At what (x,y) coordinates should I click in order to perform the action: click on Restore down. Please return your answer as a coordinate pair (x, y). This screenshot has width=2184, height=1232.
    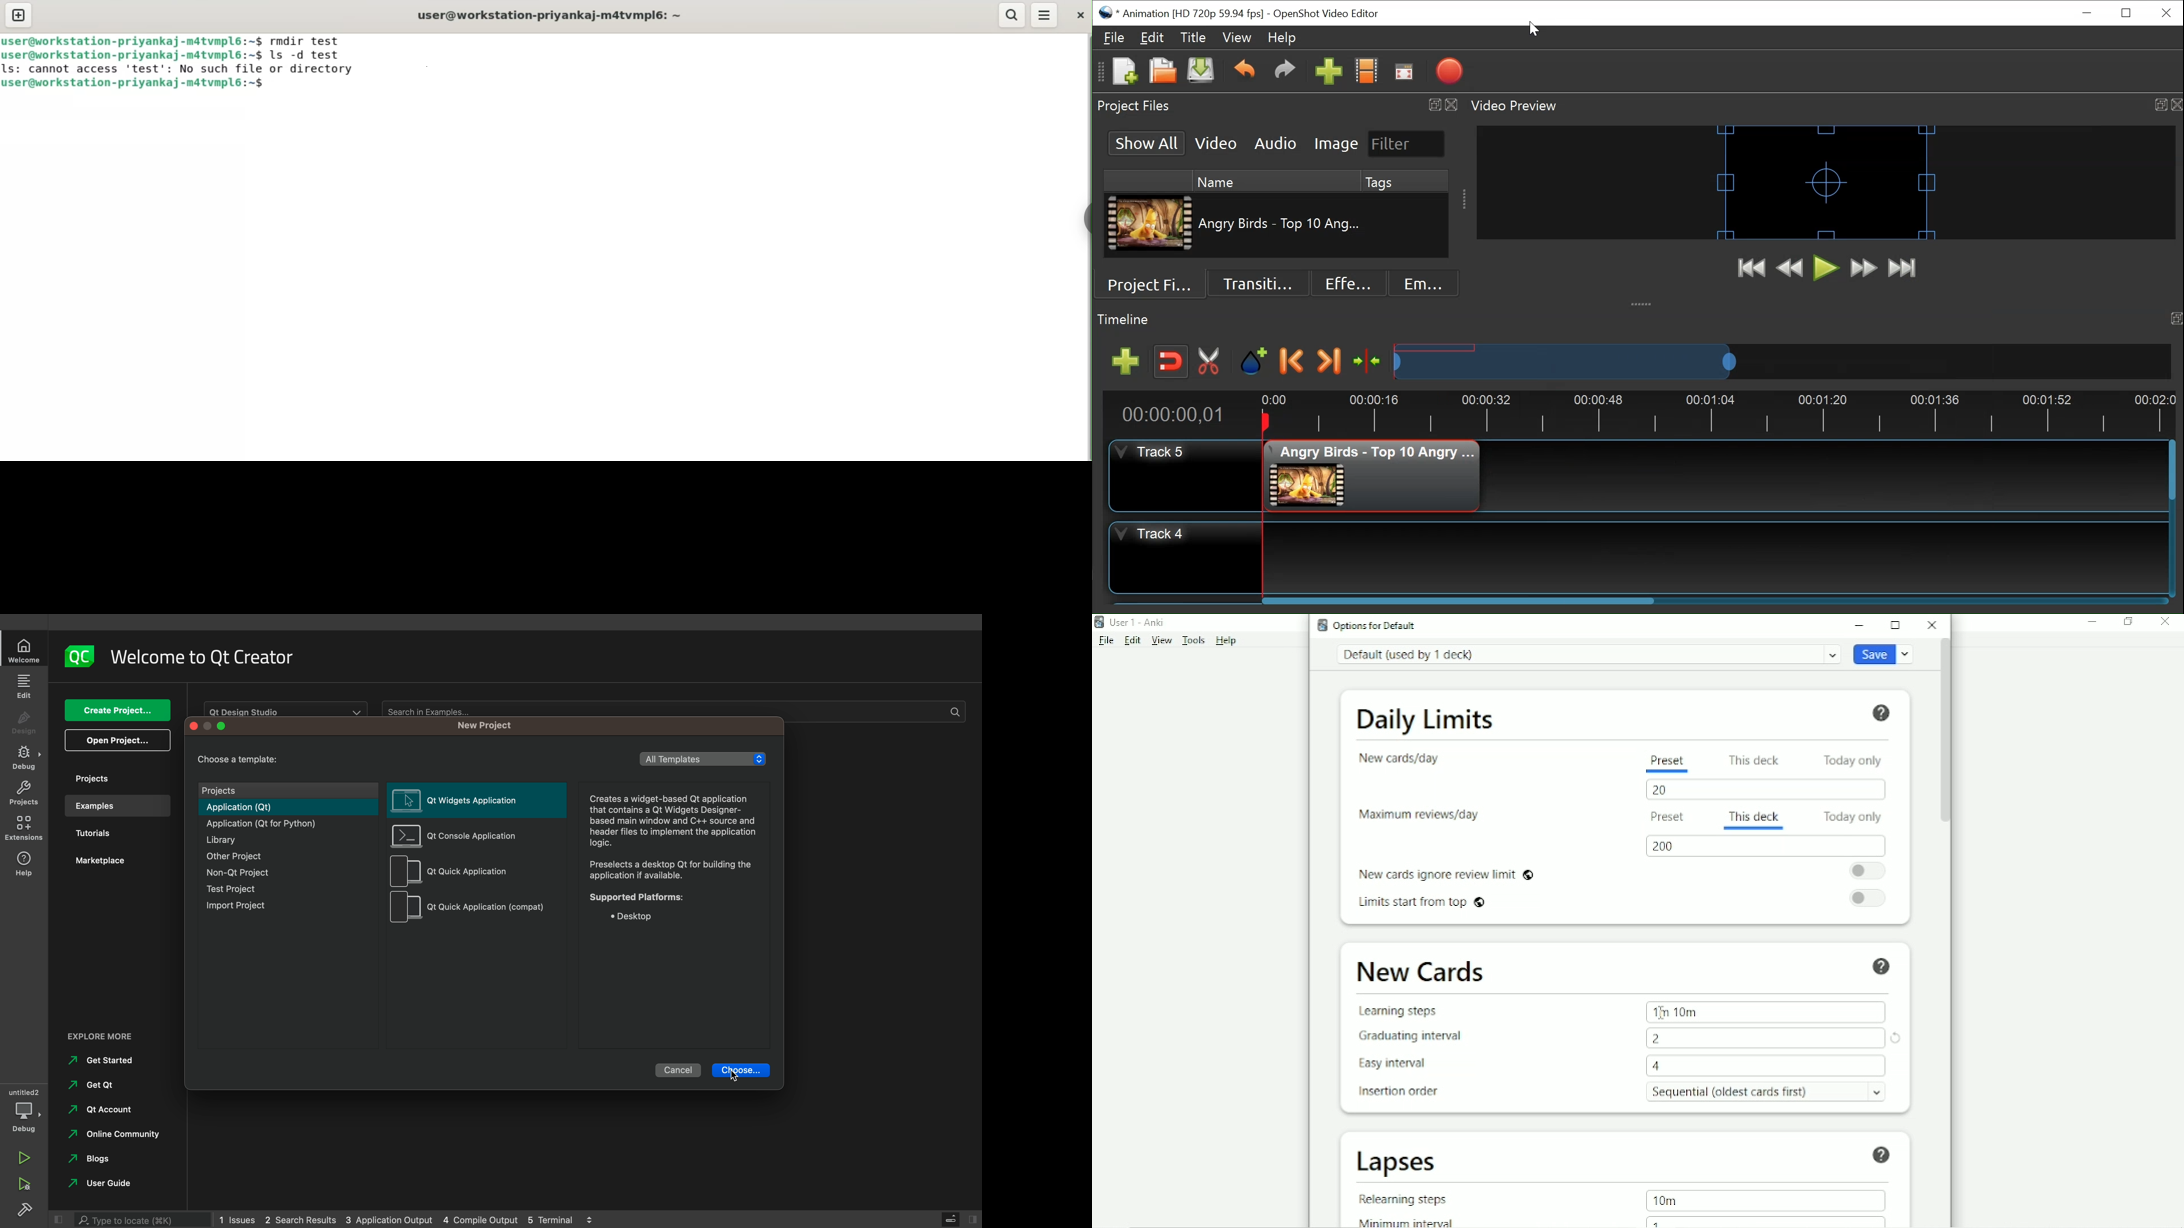
    Looking at the image, I should click on (2128, 622).